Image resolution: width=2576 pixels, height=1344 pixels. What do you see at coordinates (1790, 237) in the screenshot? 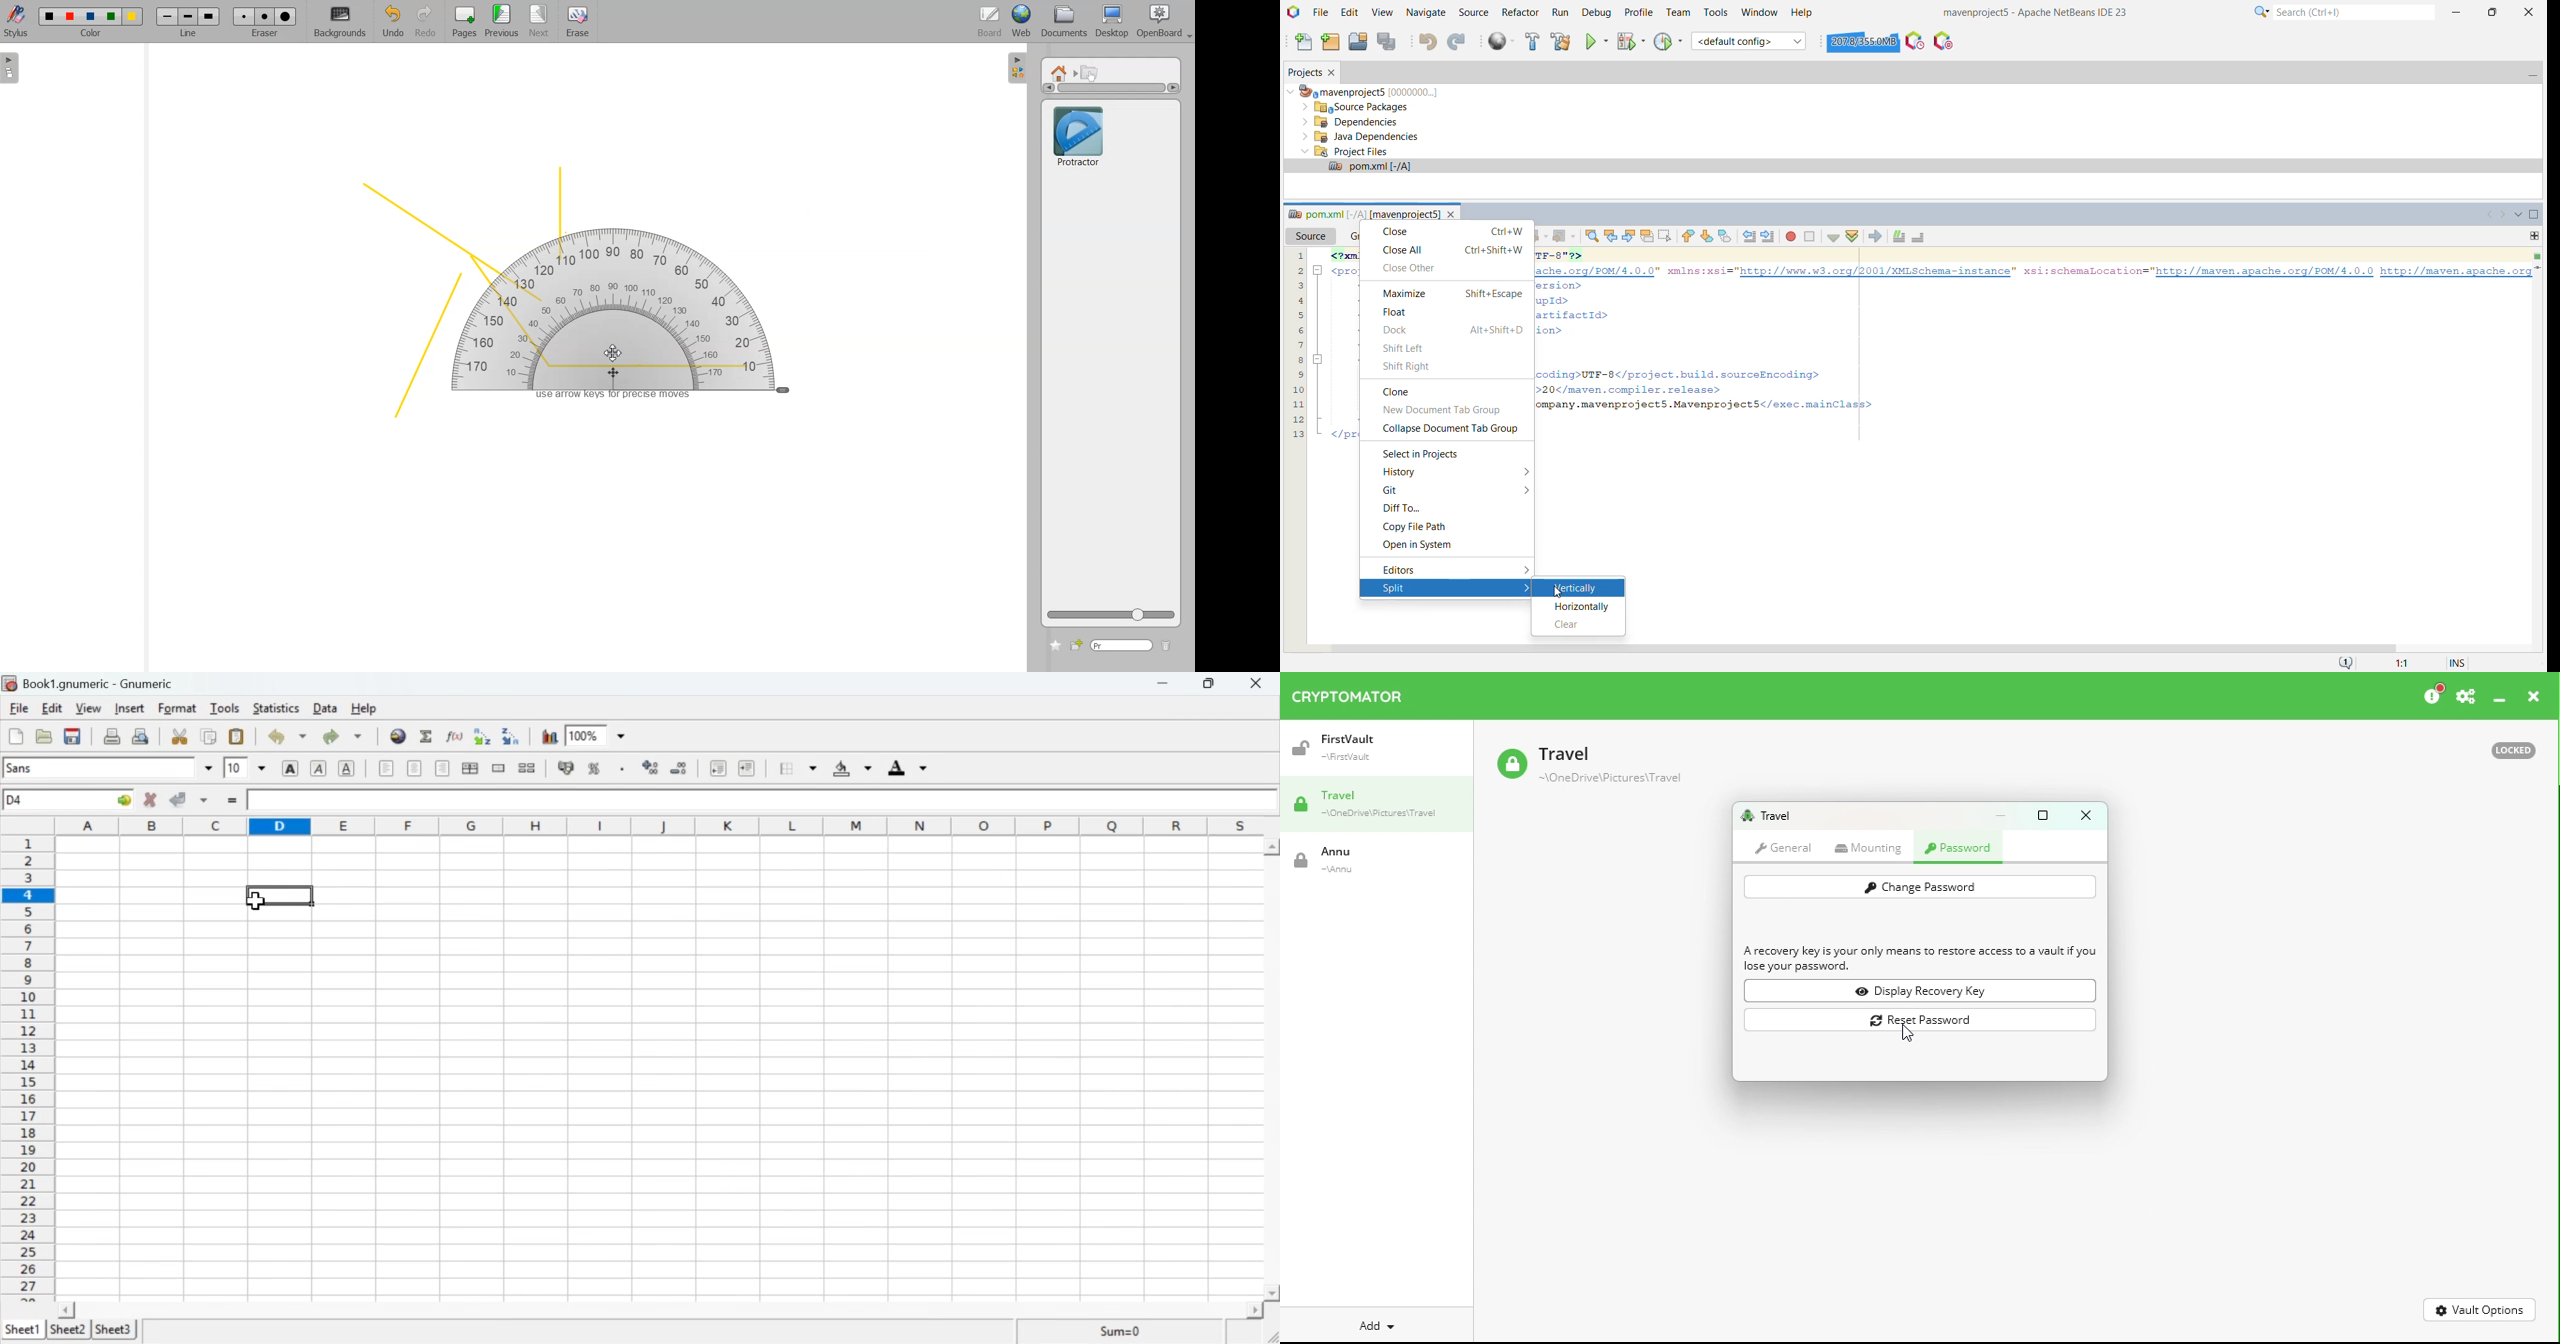
I see `Start Macro Recording` at bounding box center [1790, 237].